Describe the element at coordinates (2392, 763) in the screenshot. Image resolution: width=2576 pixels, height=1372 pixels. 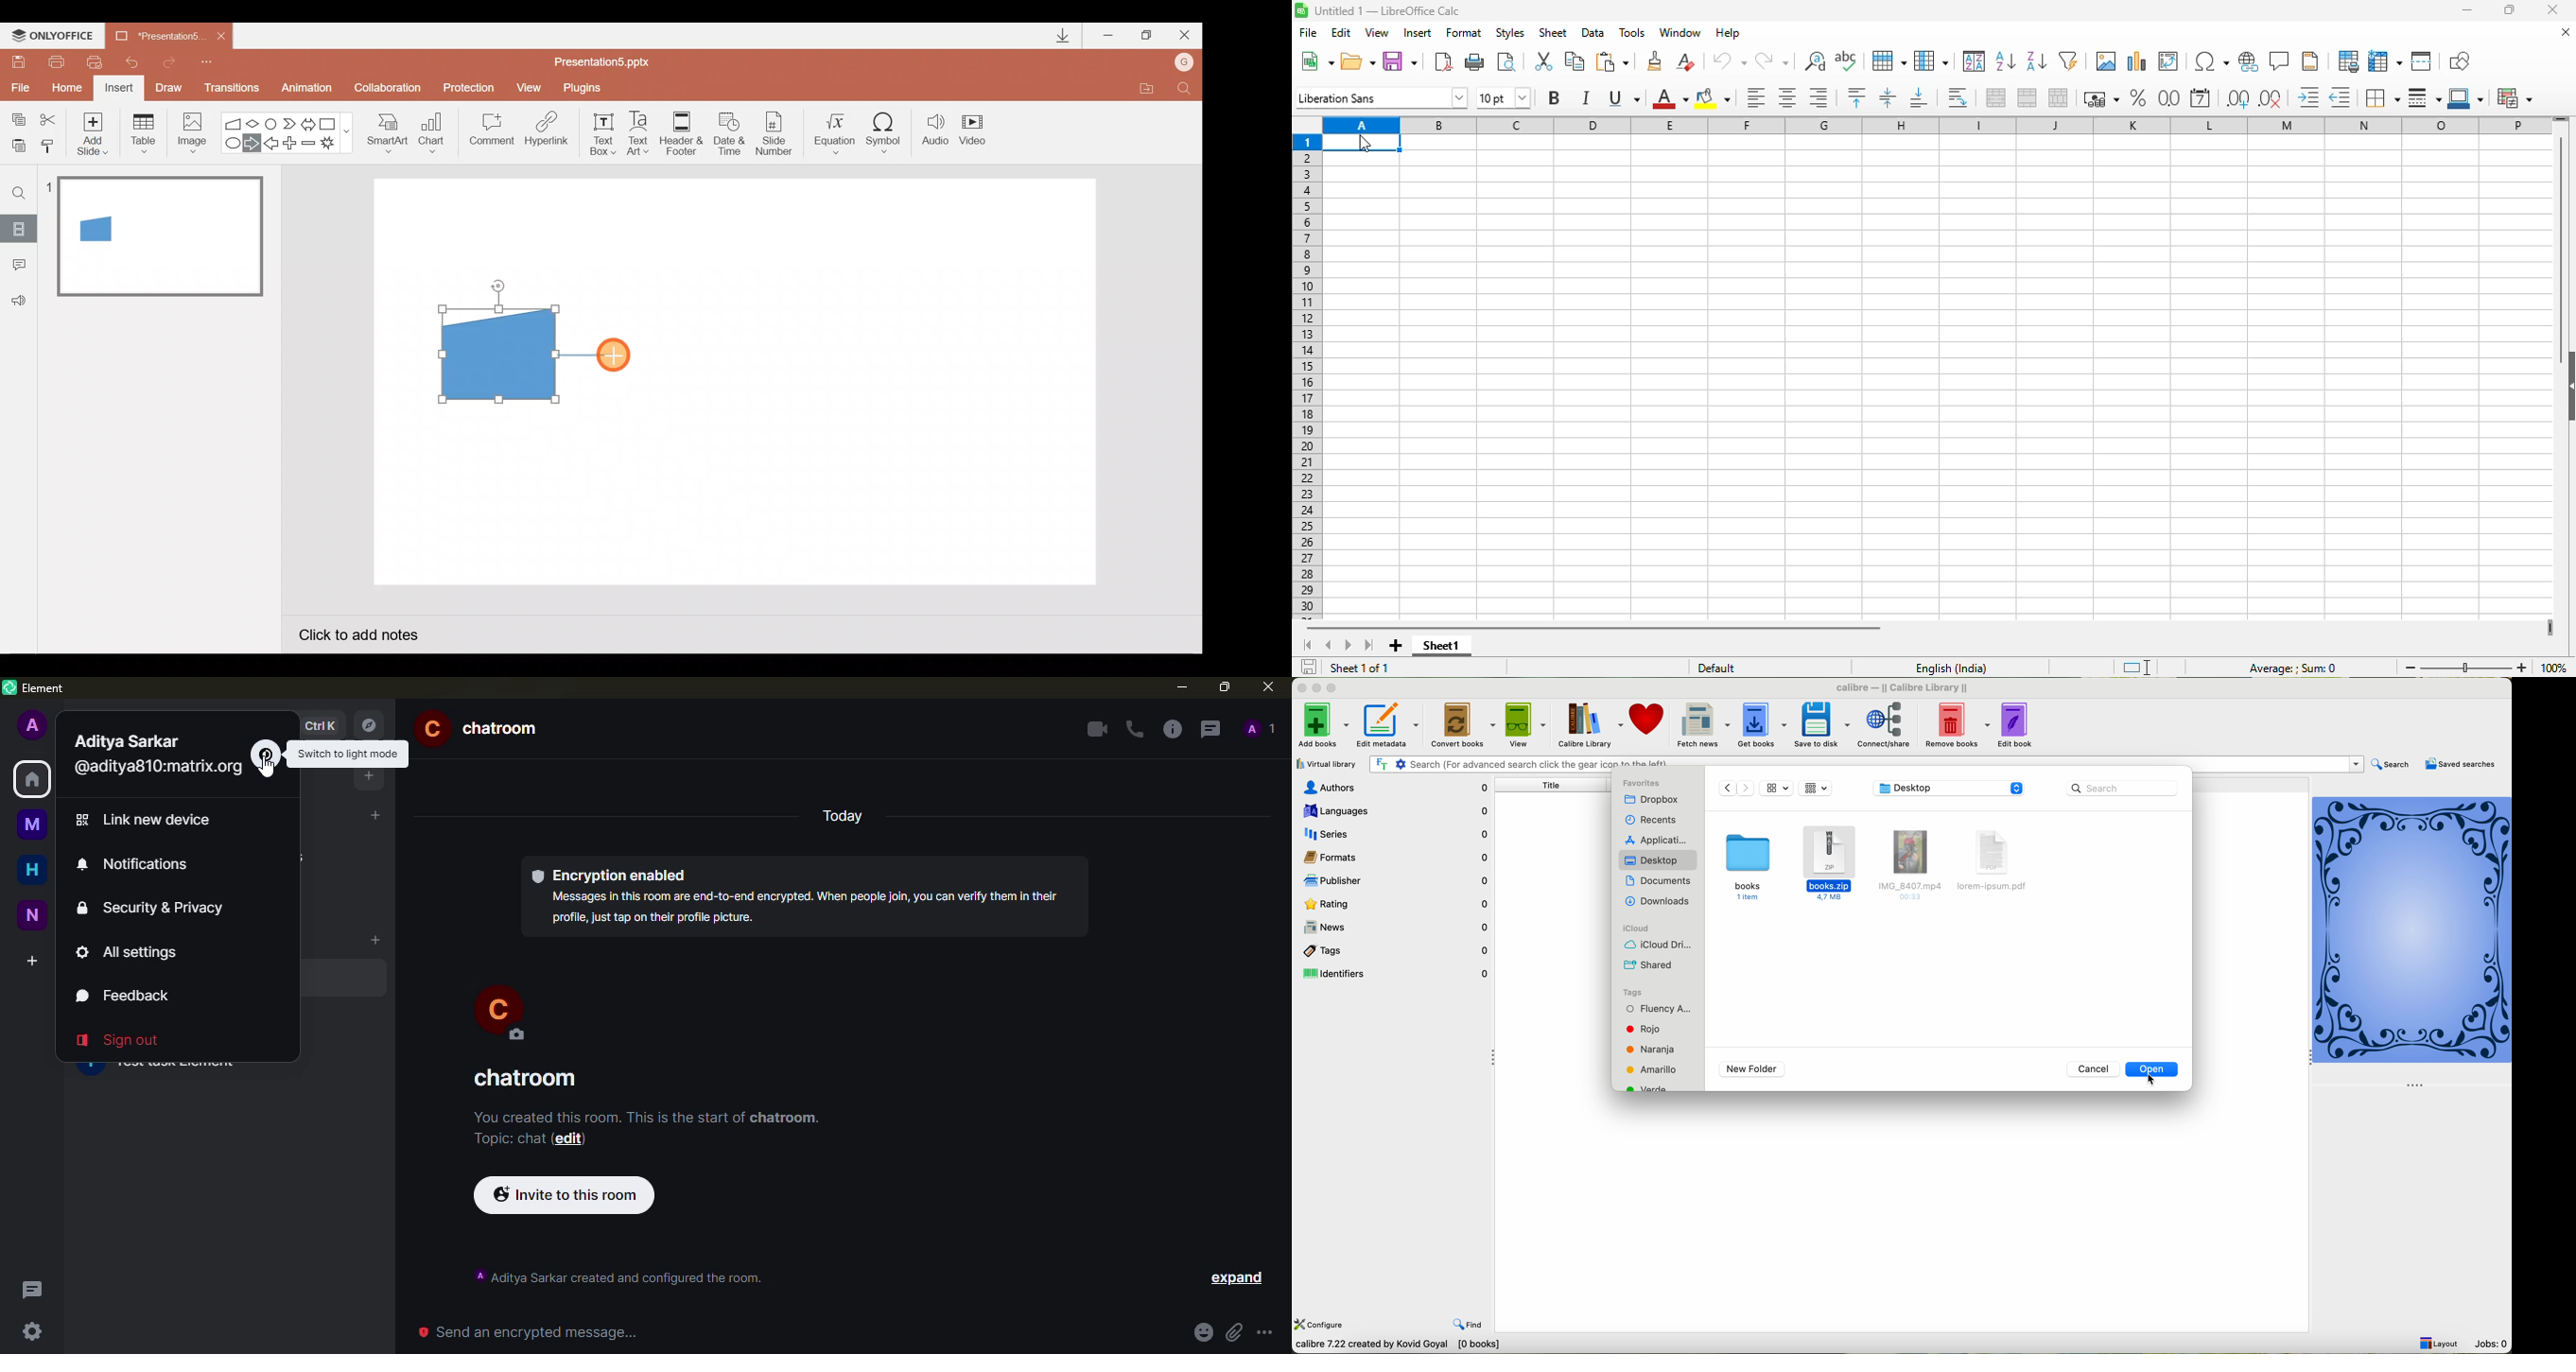
I see `search` at that location.